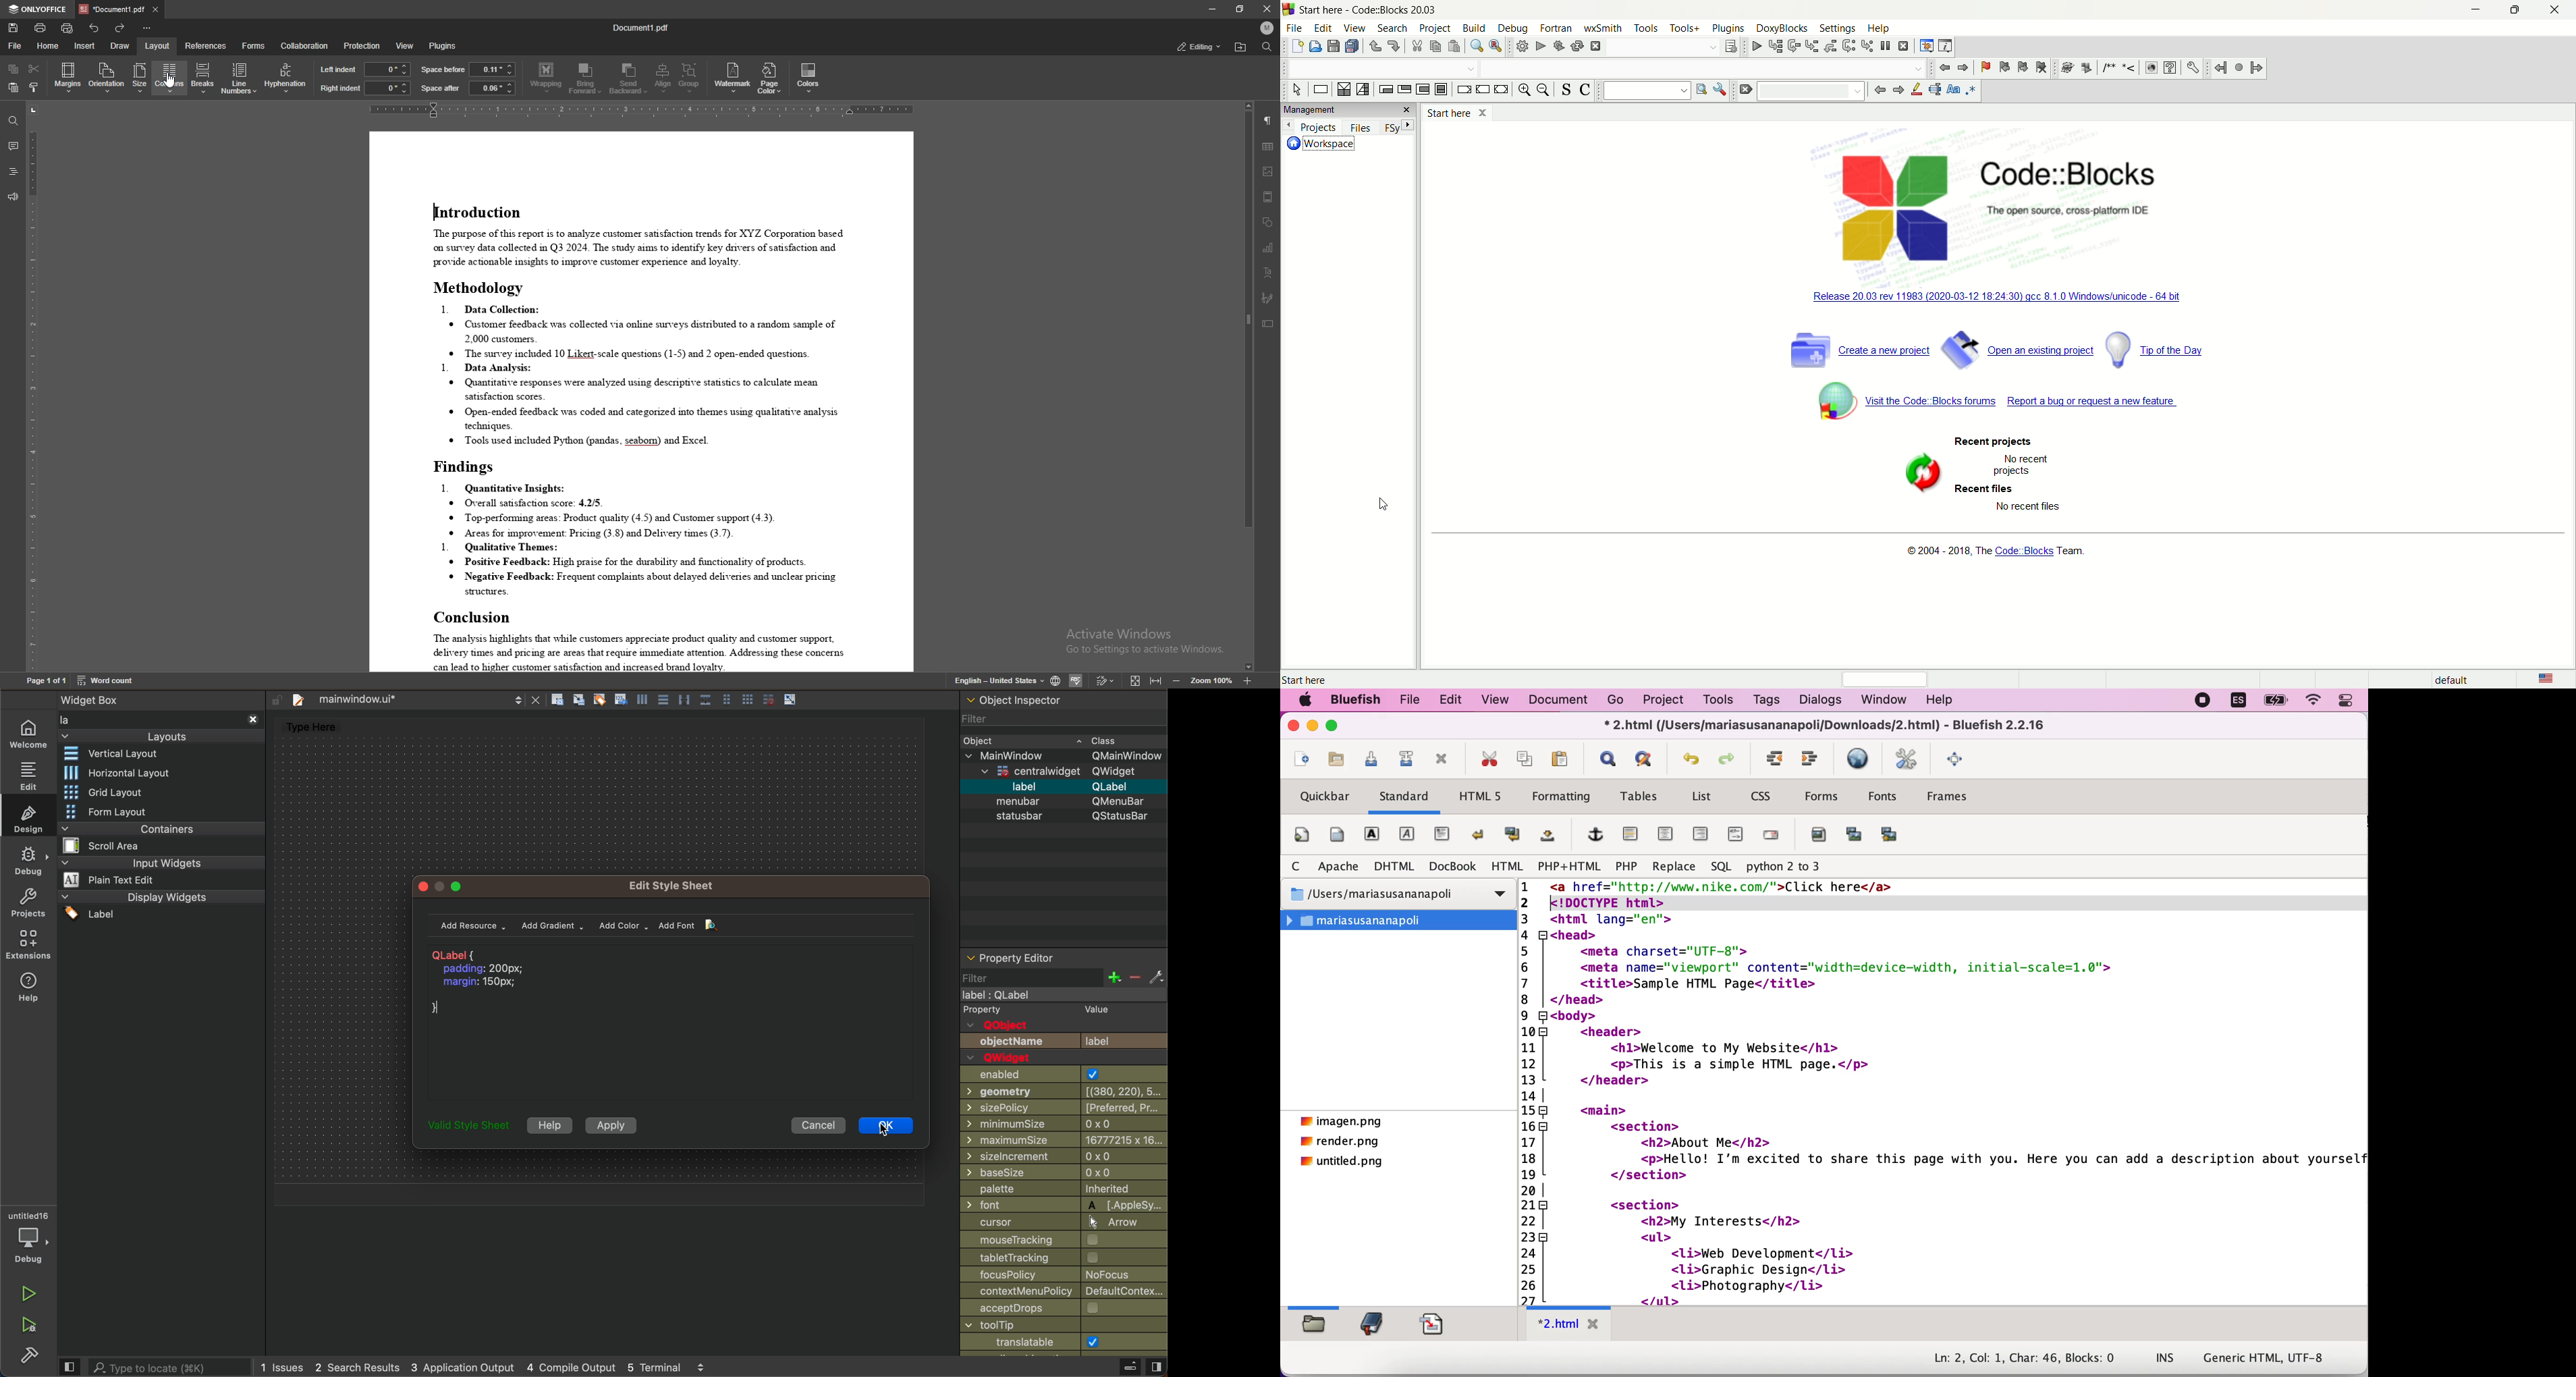 Image resolution: width=2576 pixels, height=1400 pixels. I want to click on help, so click(1879, 29).